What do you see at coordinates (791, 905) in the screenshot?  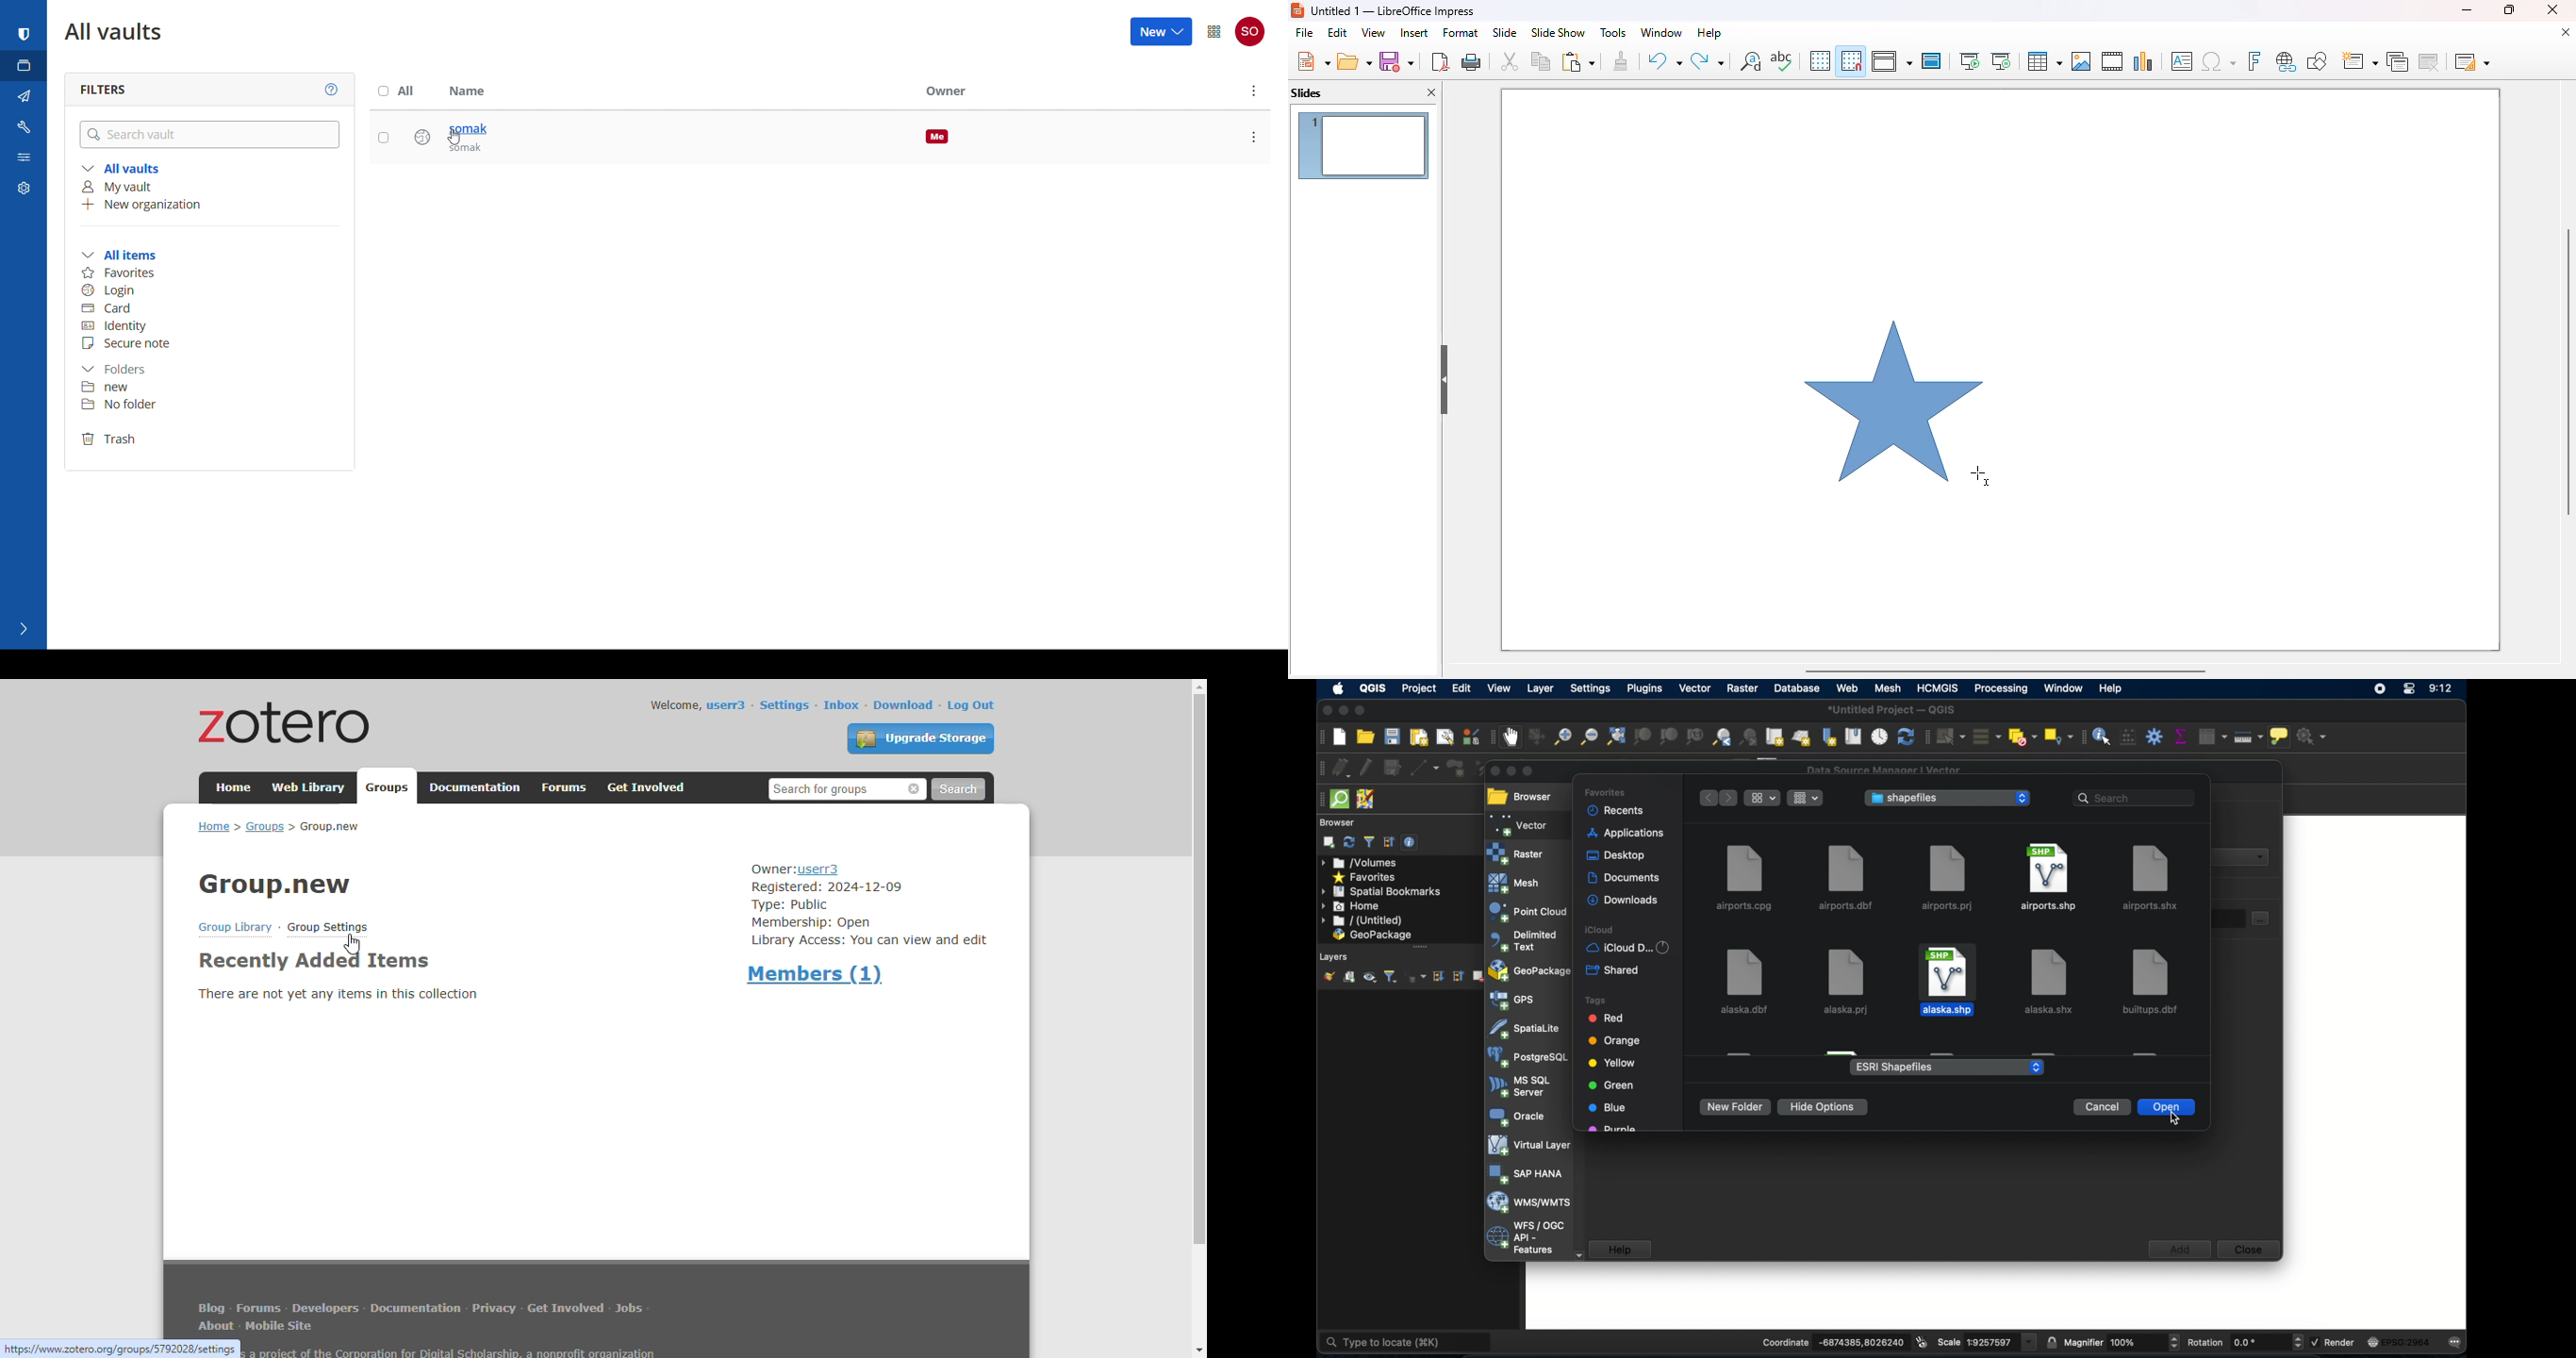 I see `type: public` at bounding box center [791, 905].